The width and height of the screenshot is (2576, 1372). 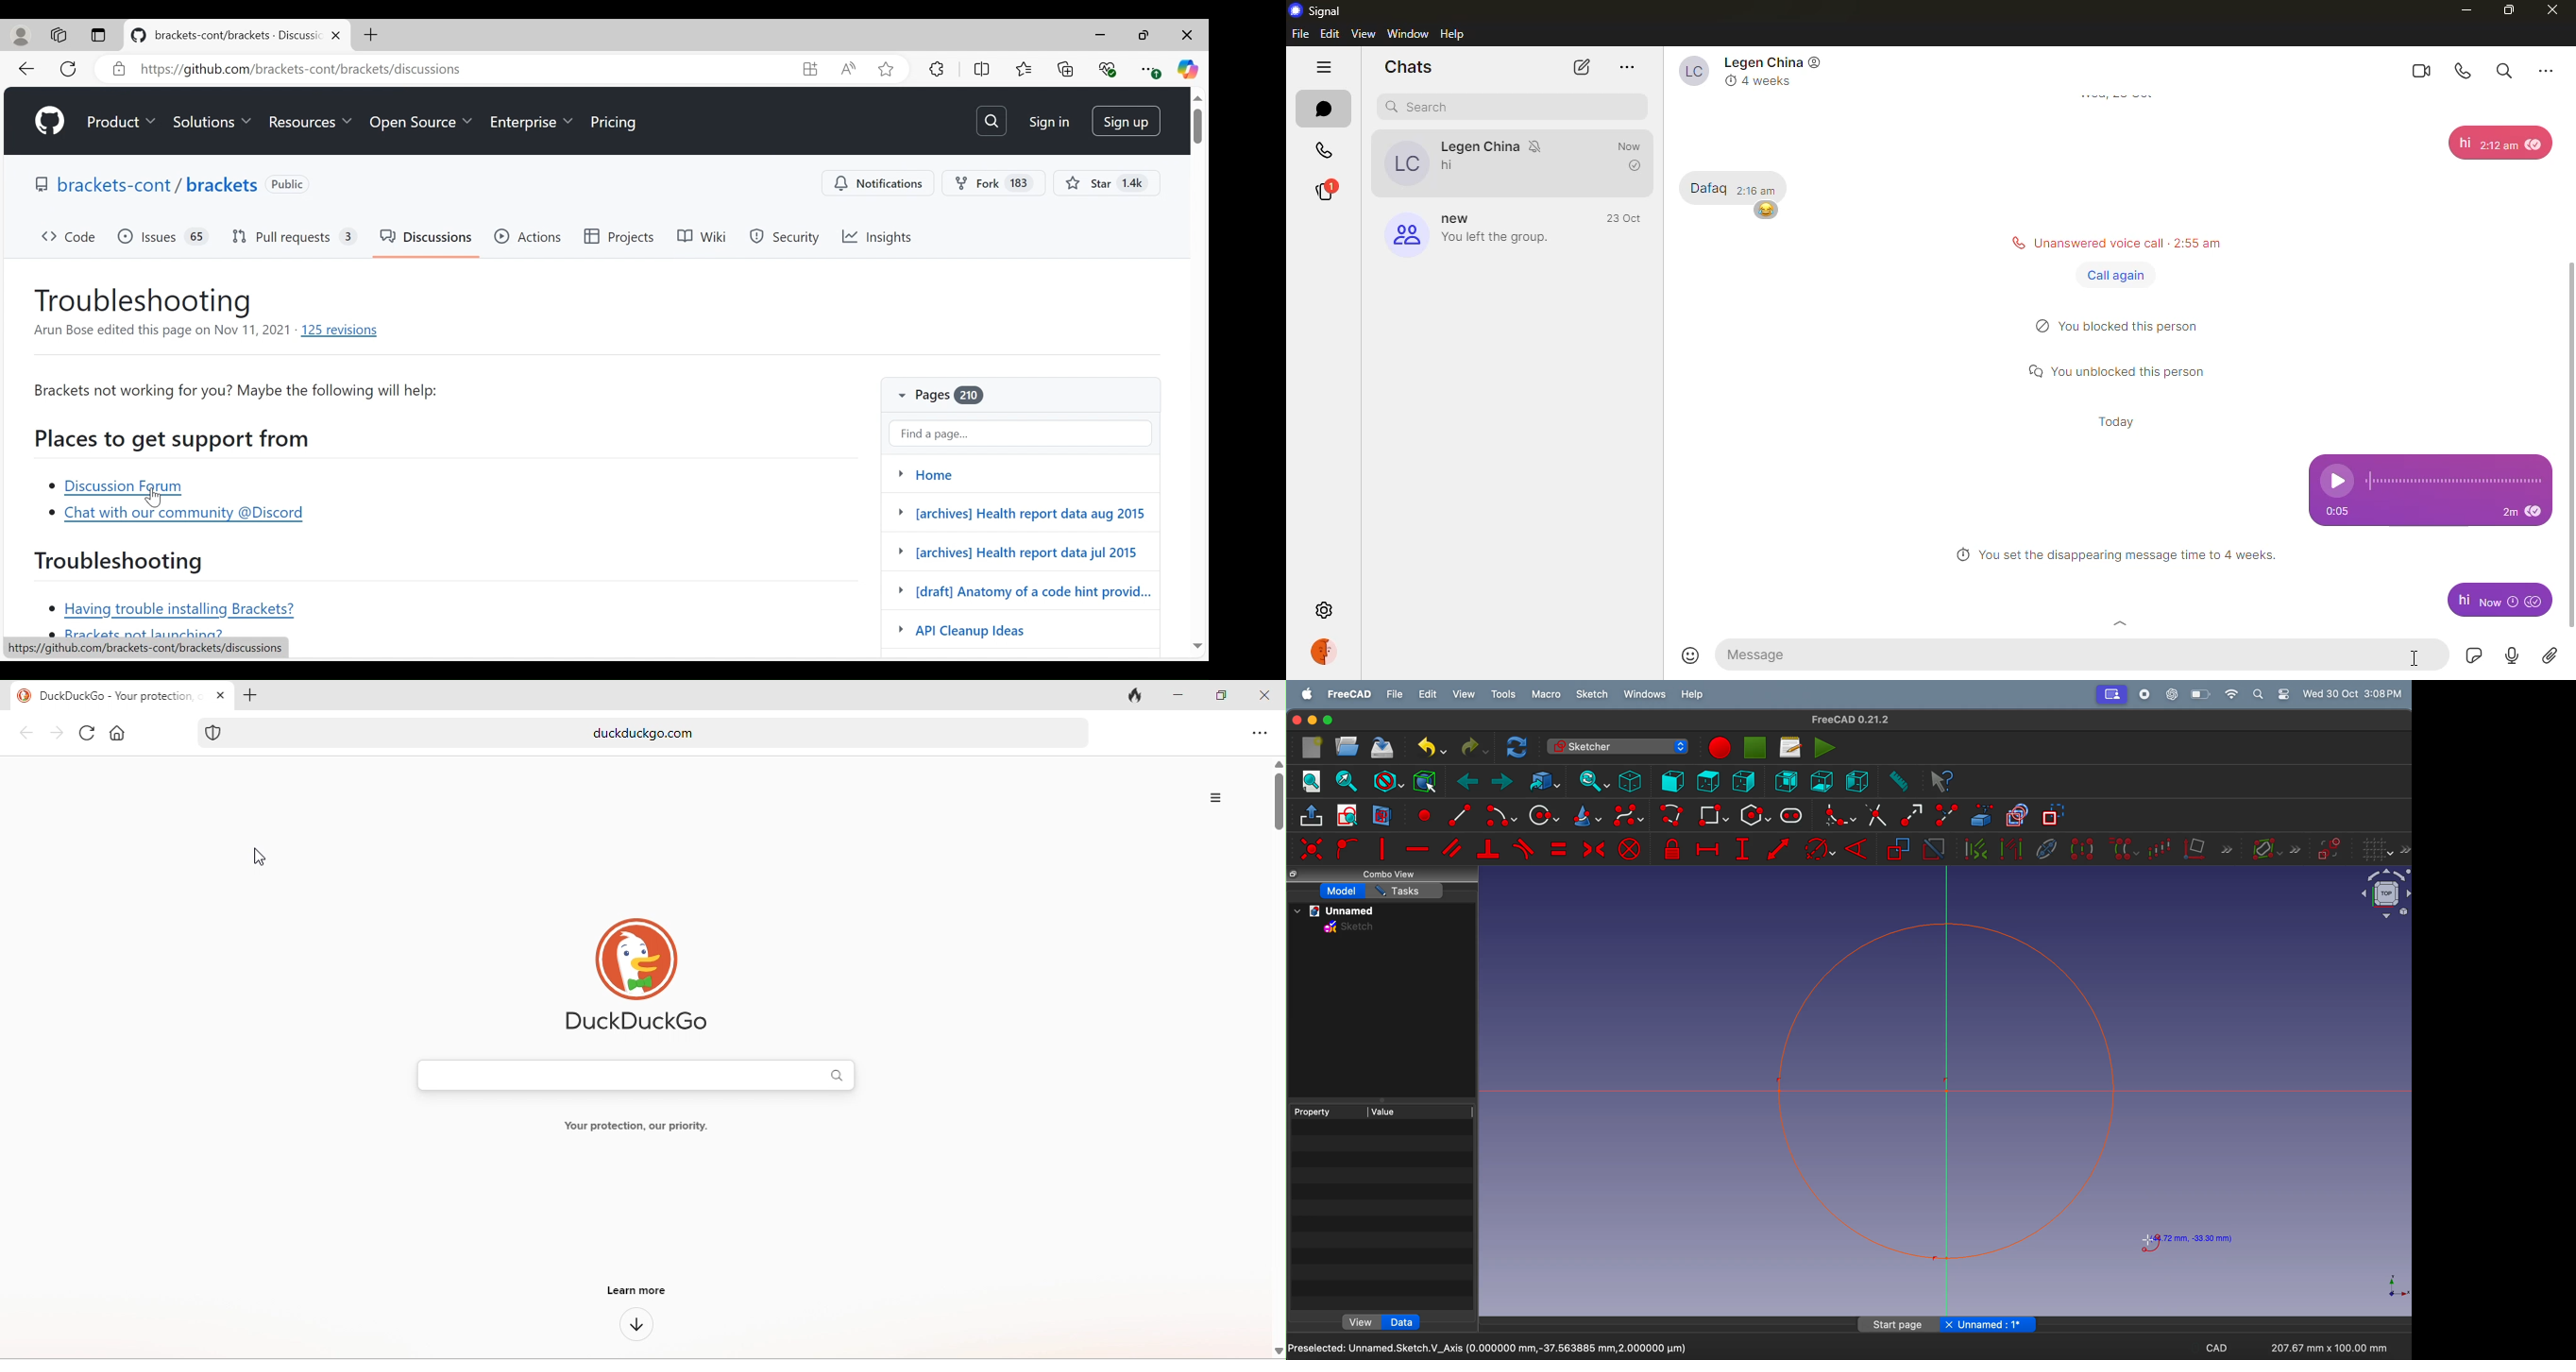 What do you see at coordinates (1672, 816) in the screenshot?
I see `create ploy line` at bounding box center [1672, 816].